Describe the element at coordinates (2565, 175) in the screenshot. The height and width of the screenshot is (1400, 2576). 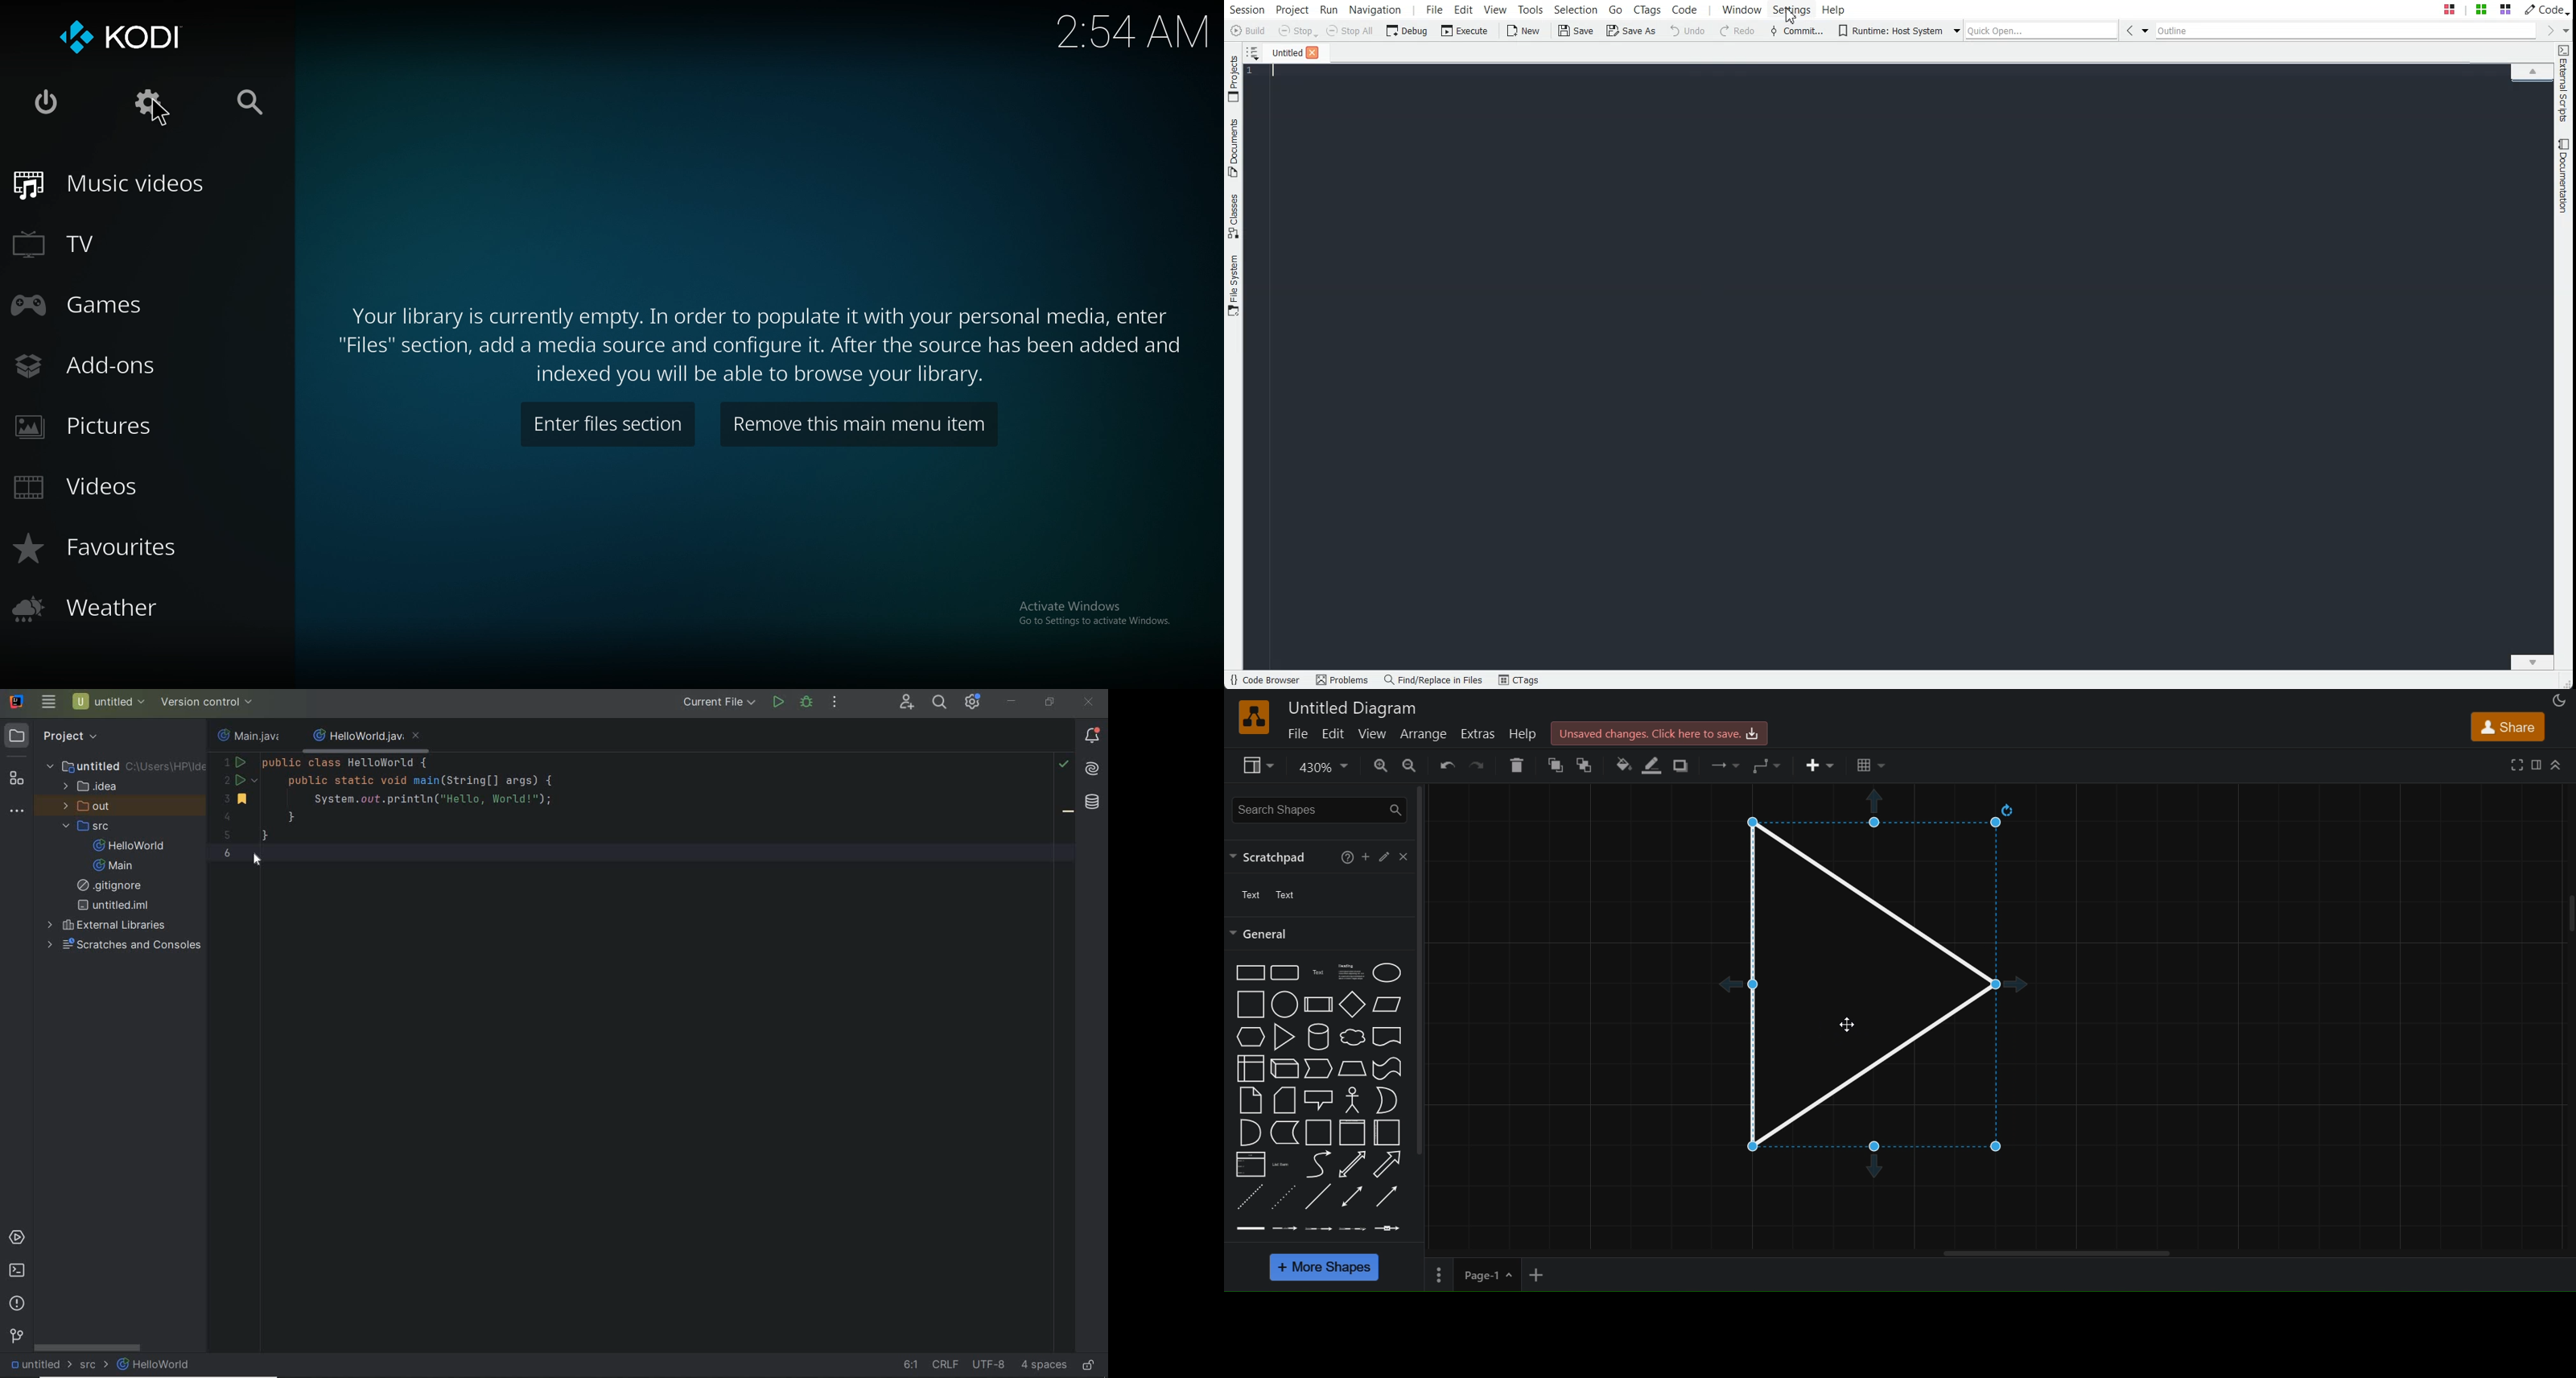
I see `Documentation` at that location.